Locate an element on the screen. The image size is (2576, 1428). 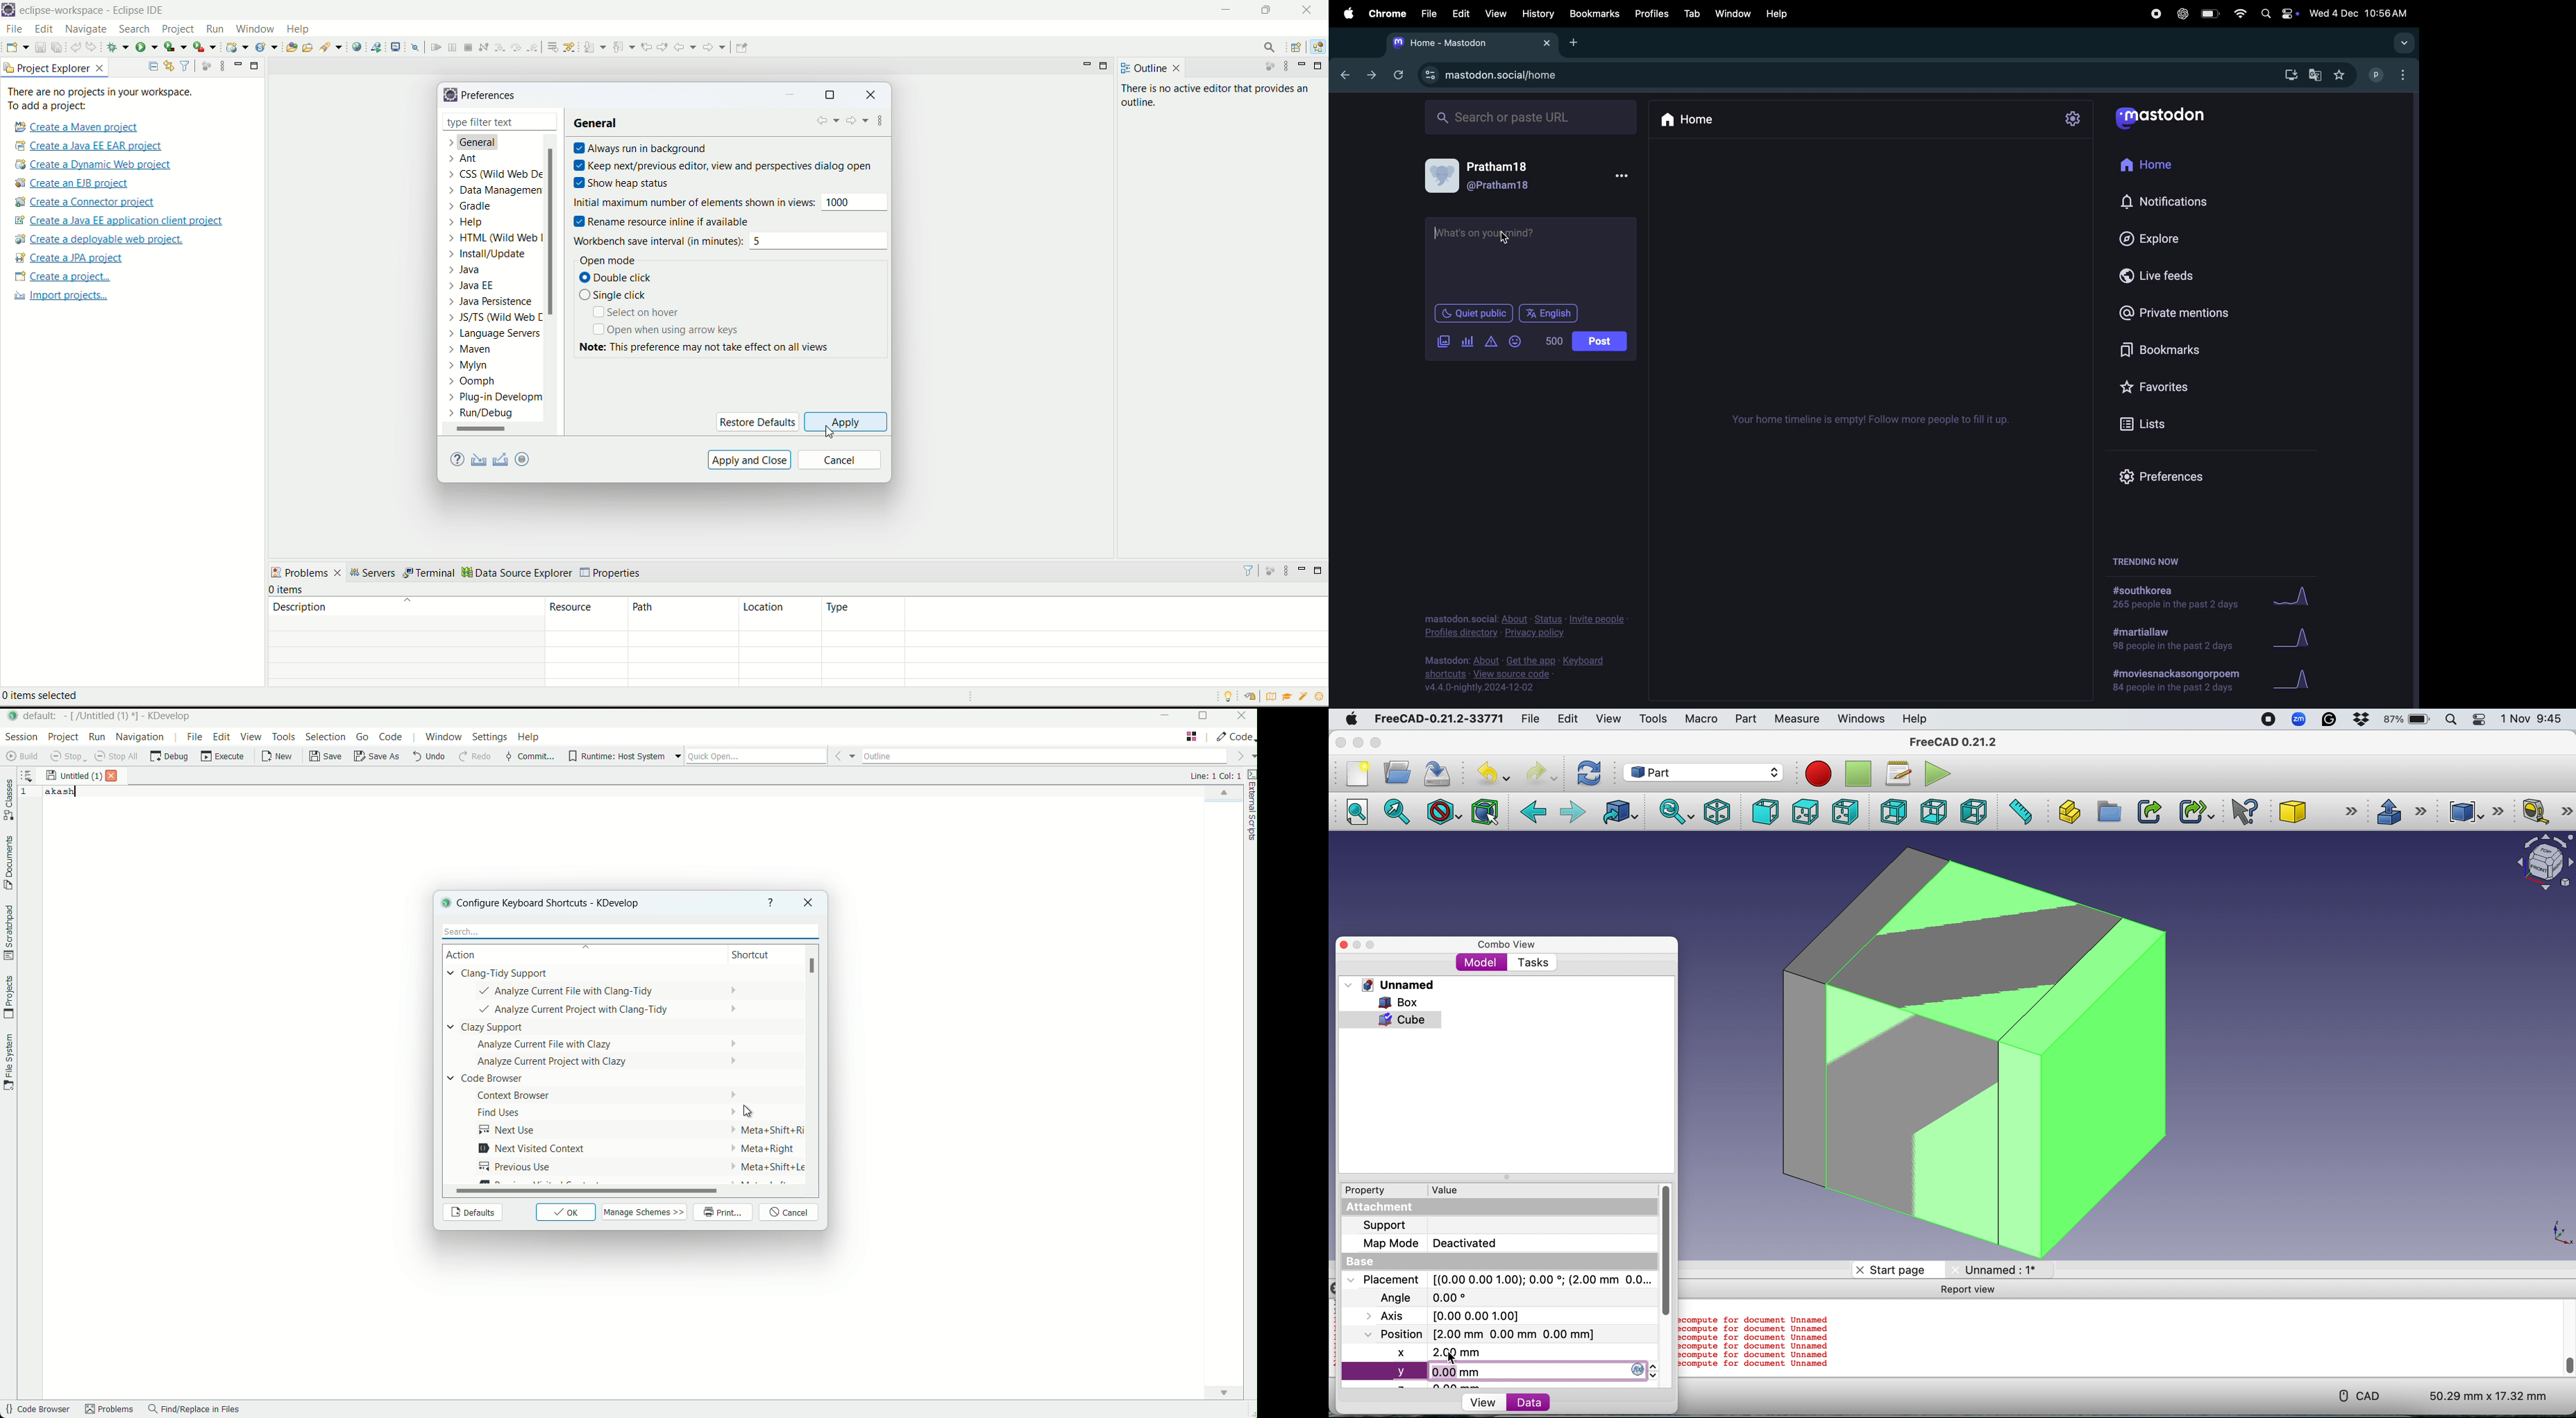
overview is located at coordinates (1269, 696).